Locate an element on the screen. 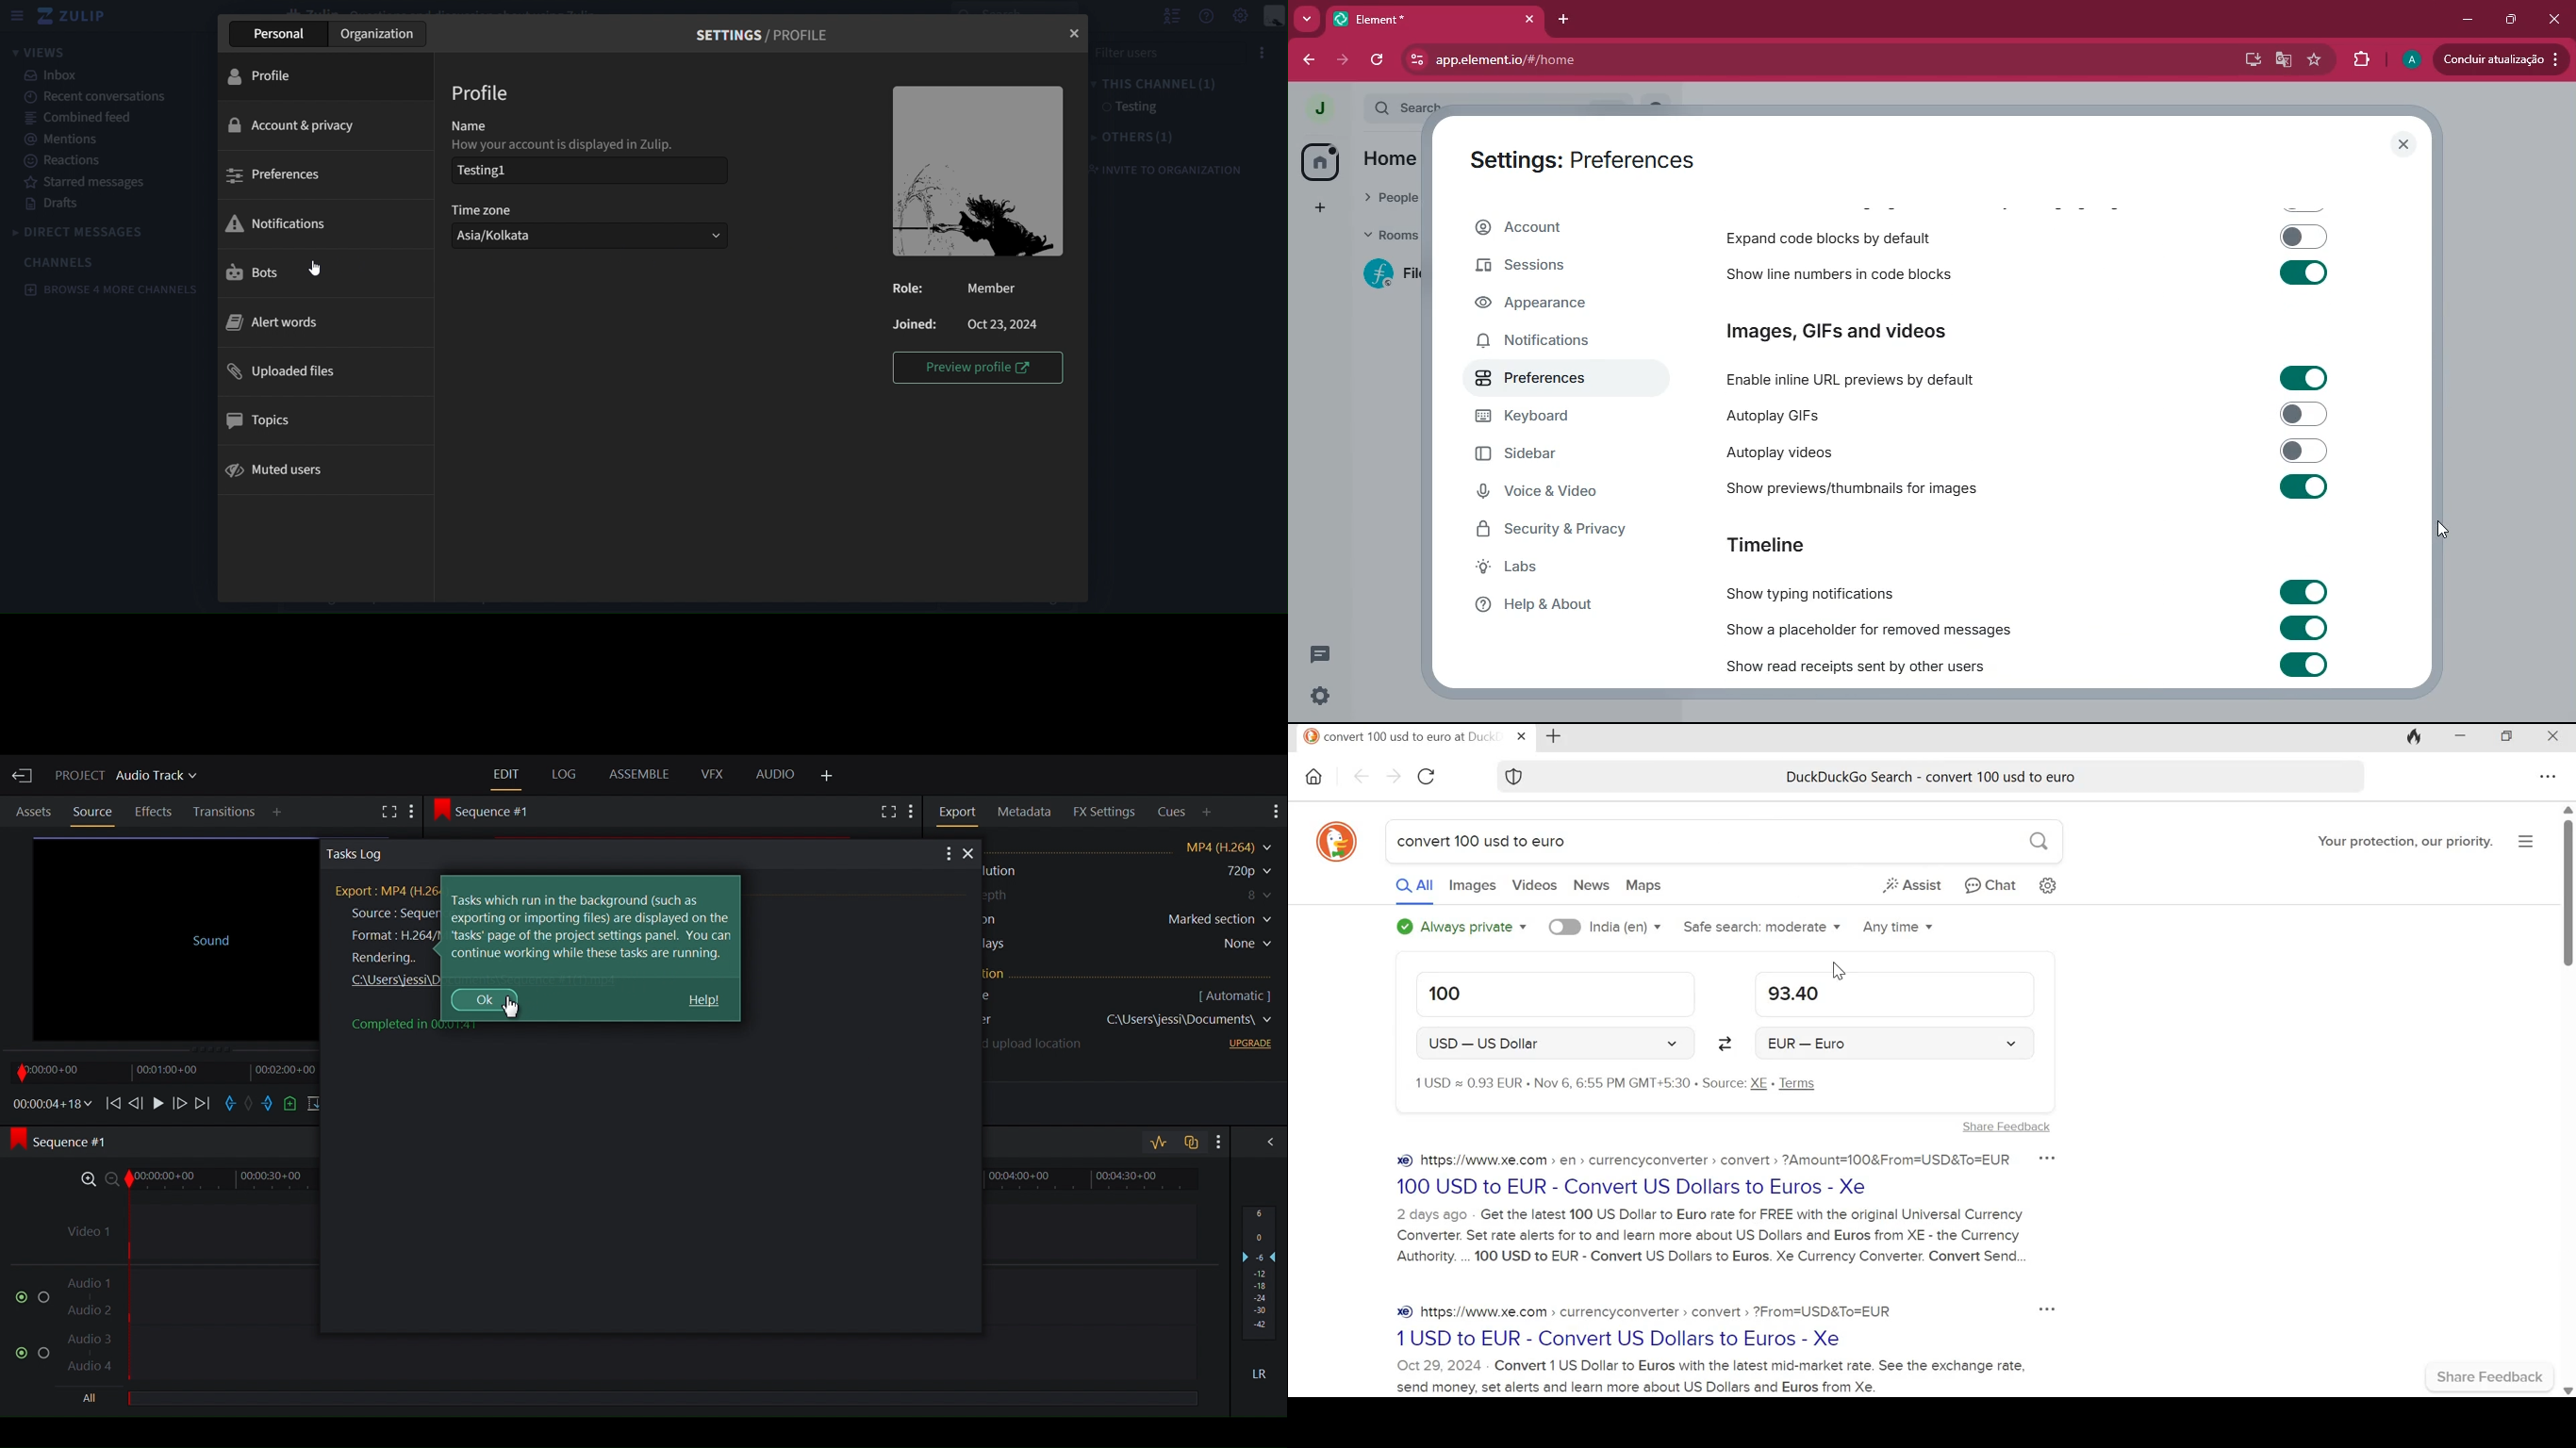 This screenshot has width=2576, height=1456. uploaded files is located at coordinates (277, 372).